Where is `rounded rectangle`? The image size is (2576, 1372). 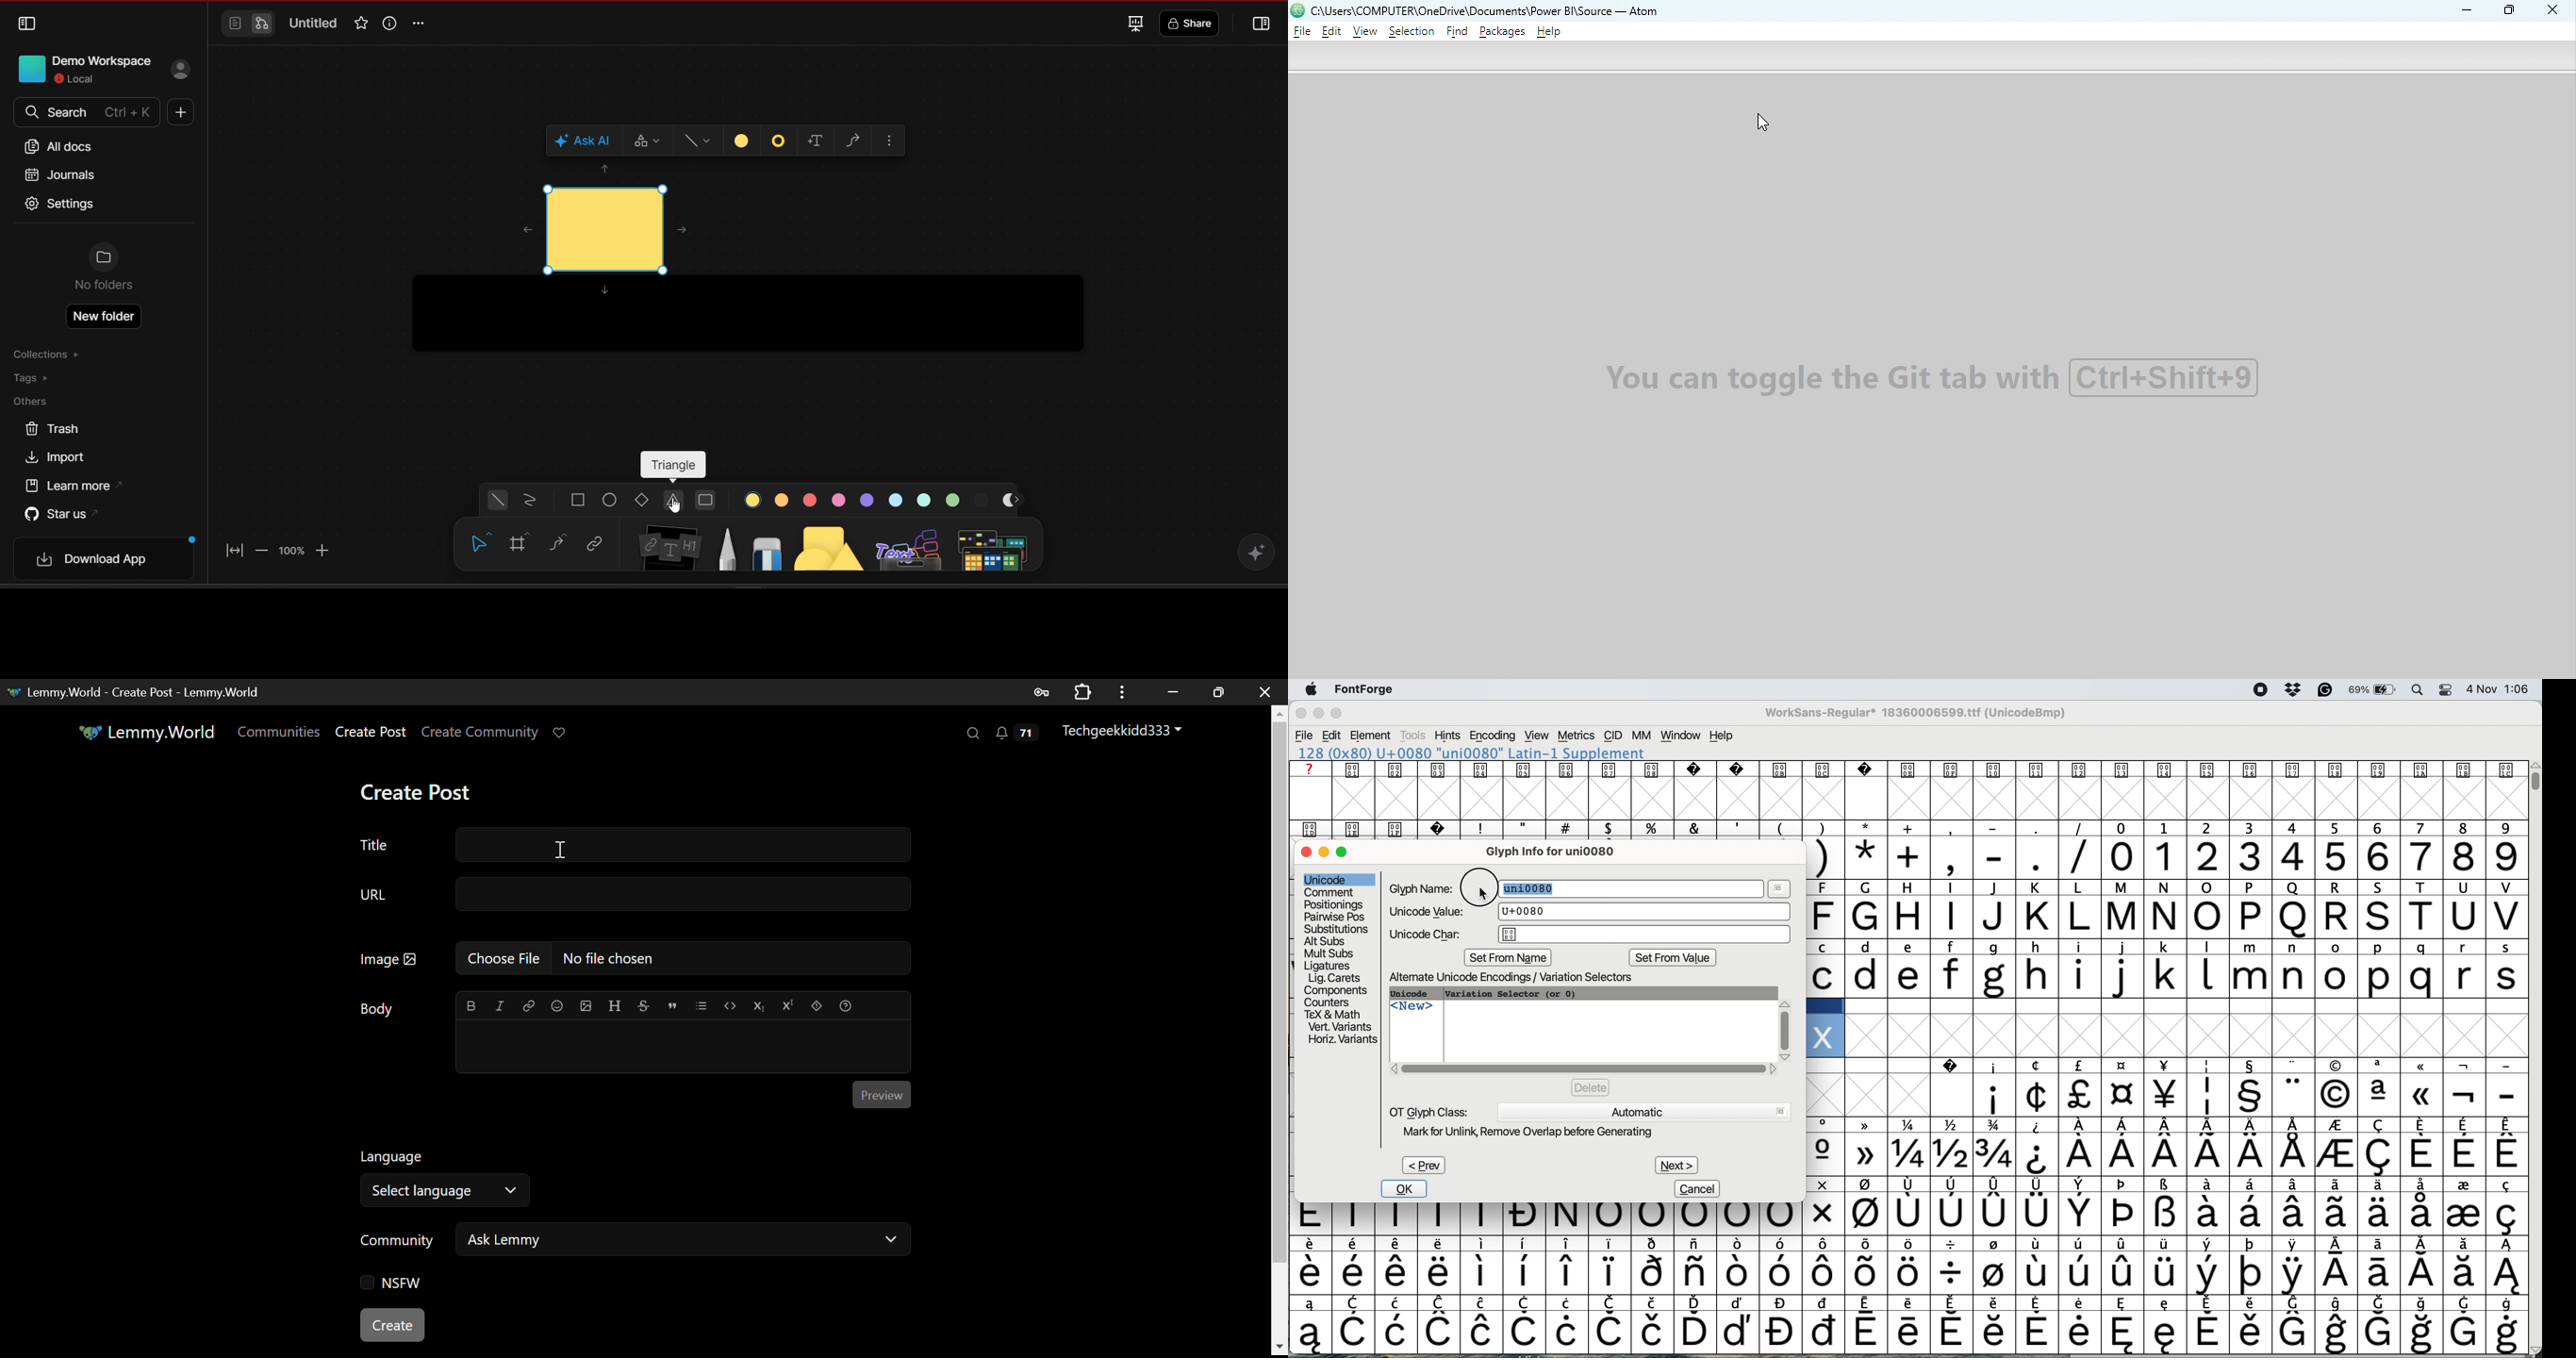 rounded rectangle is located at coordinates (706, 501).